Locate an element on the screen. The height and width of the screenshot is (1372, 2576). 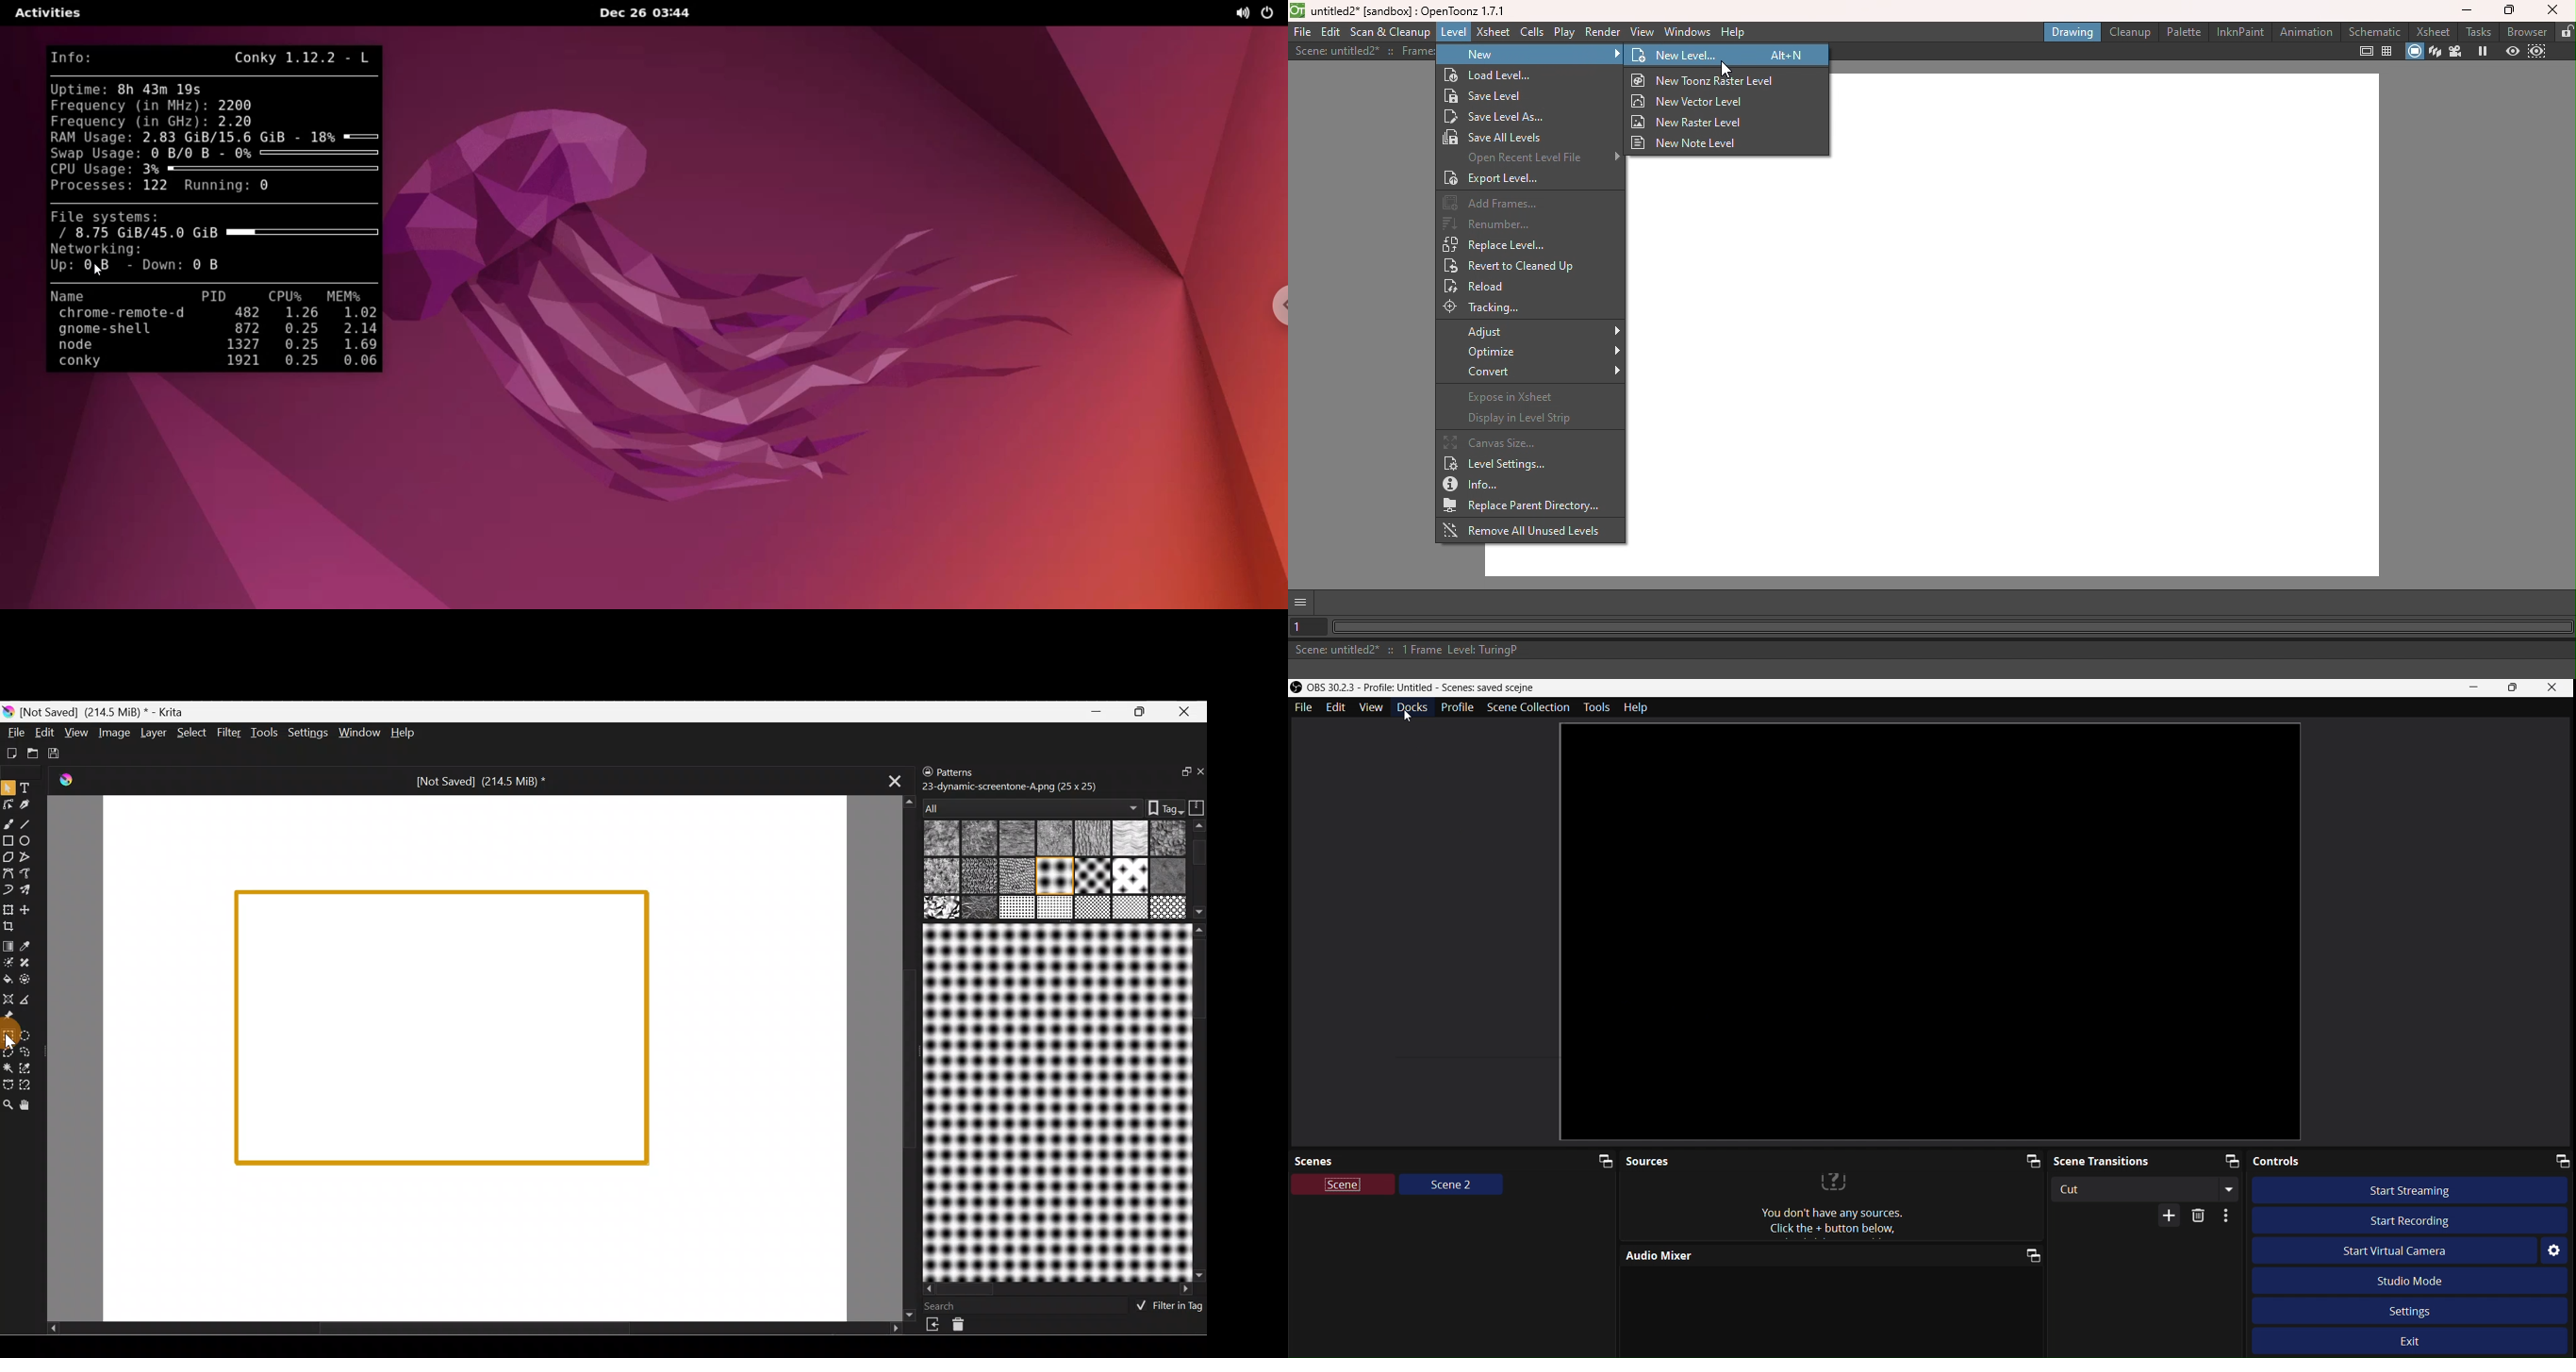
2200 is located at coordinates (234, 106).